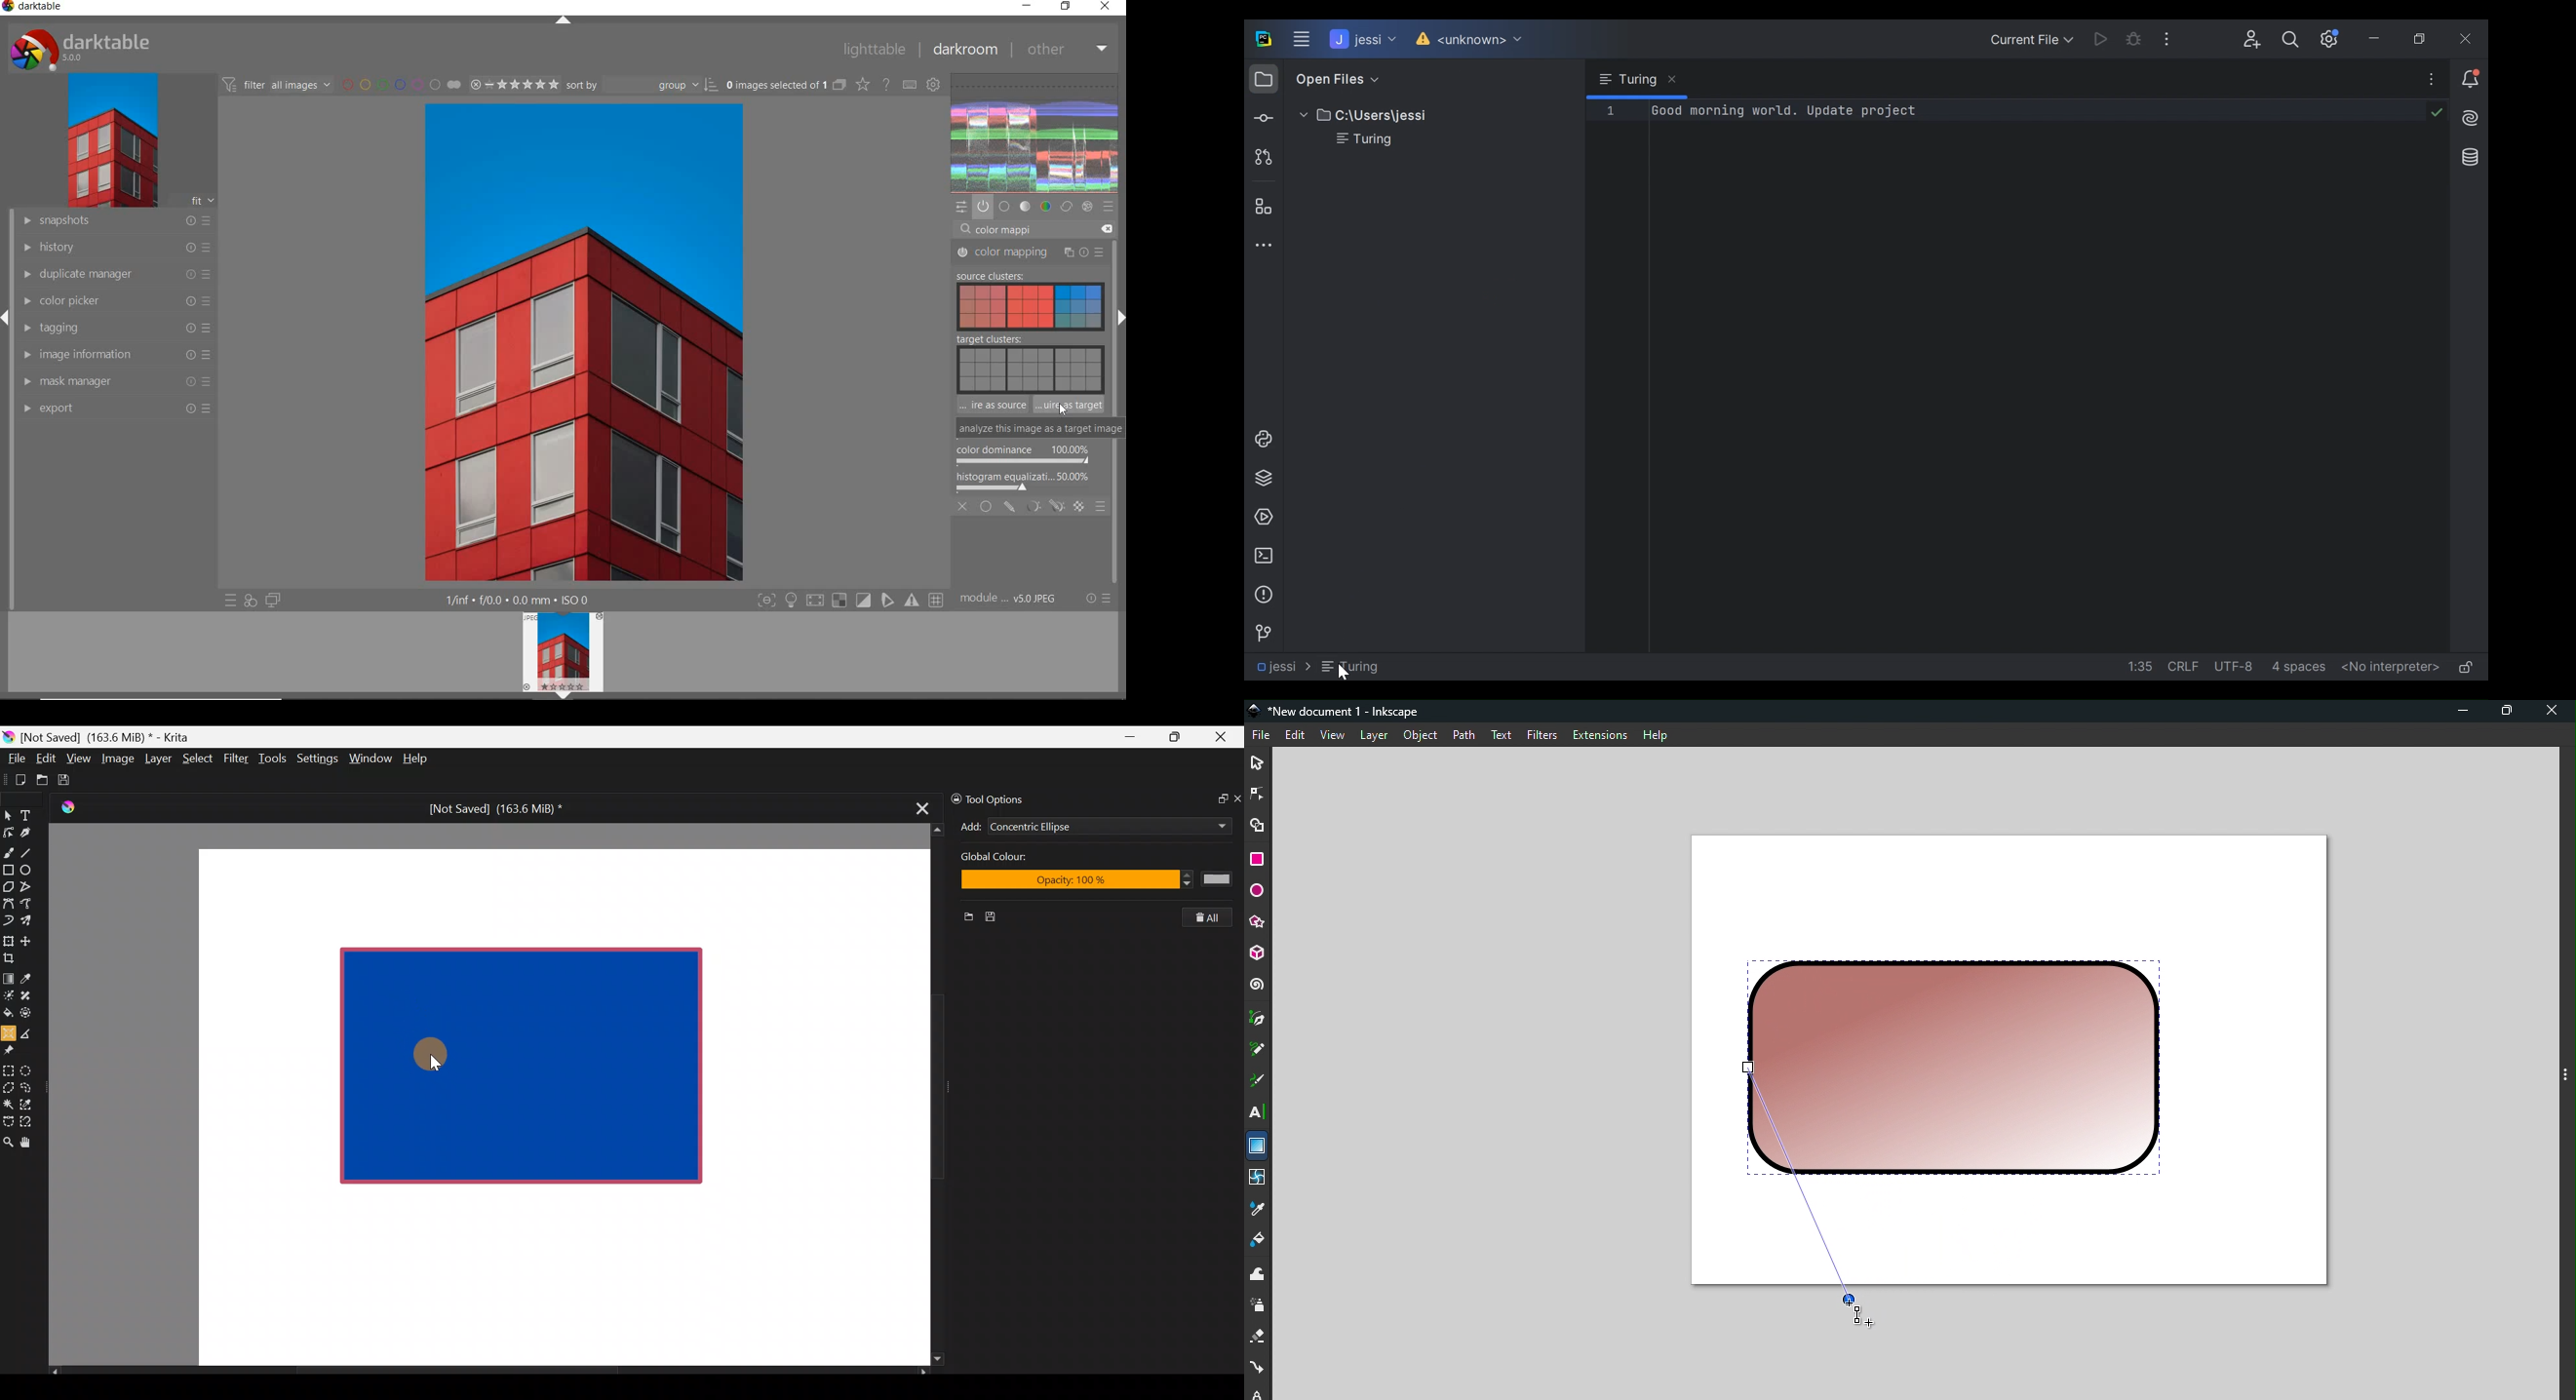 This screenshot has width=2576, height=1400. What do you see at coordinates (13, 1049) in the screenshot?
I see `Reference images tool` at bounding box center [13, 1049].